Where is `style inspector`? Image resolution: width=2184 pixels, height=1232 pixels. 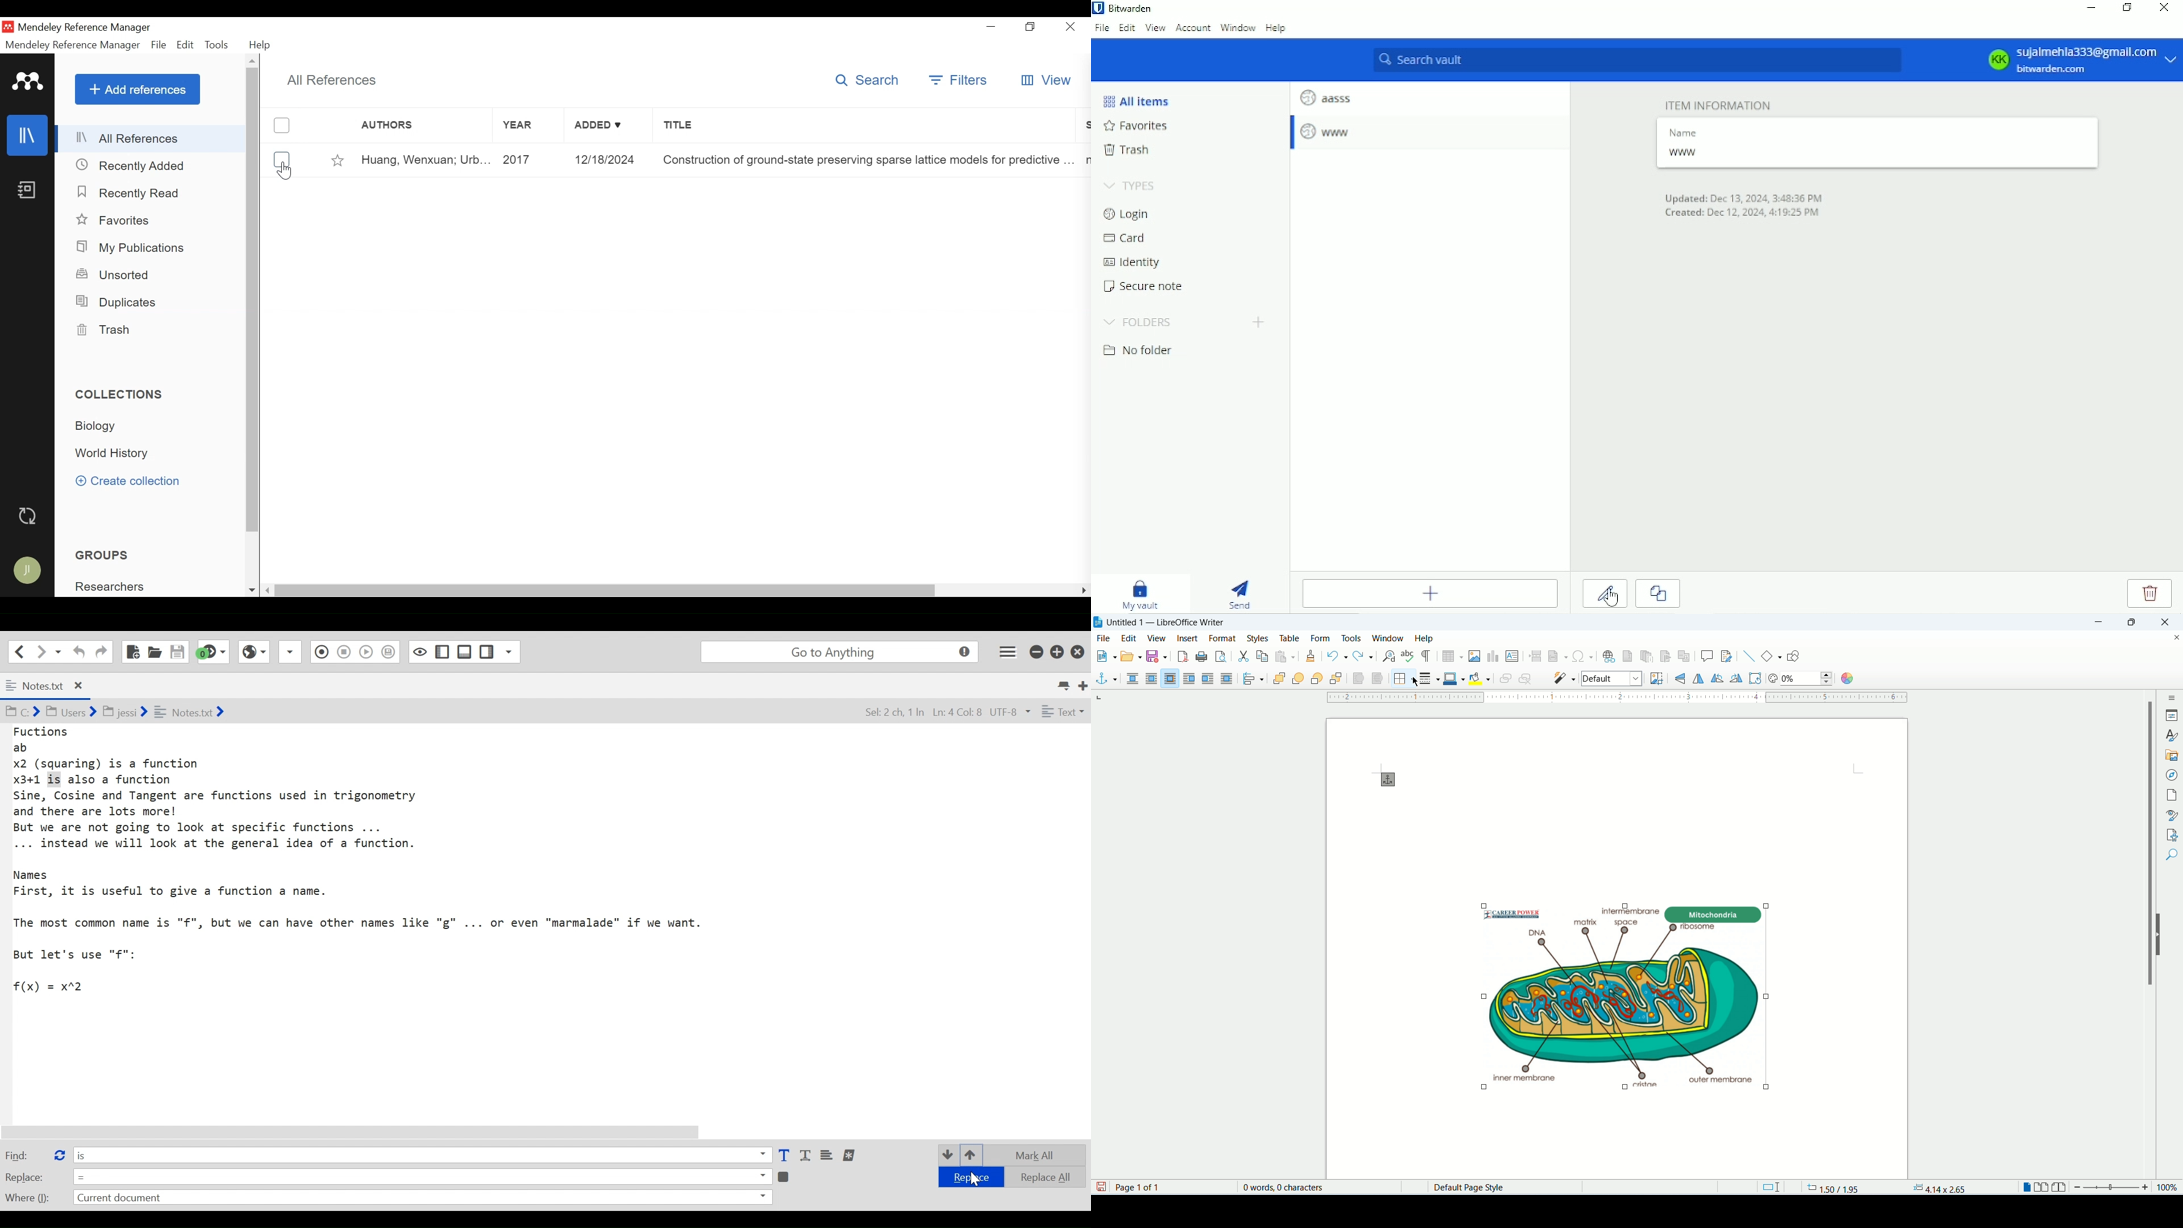 style inspector is located at coordinates (2173, 815).